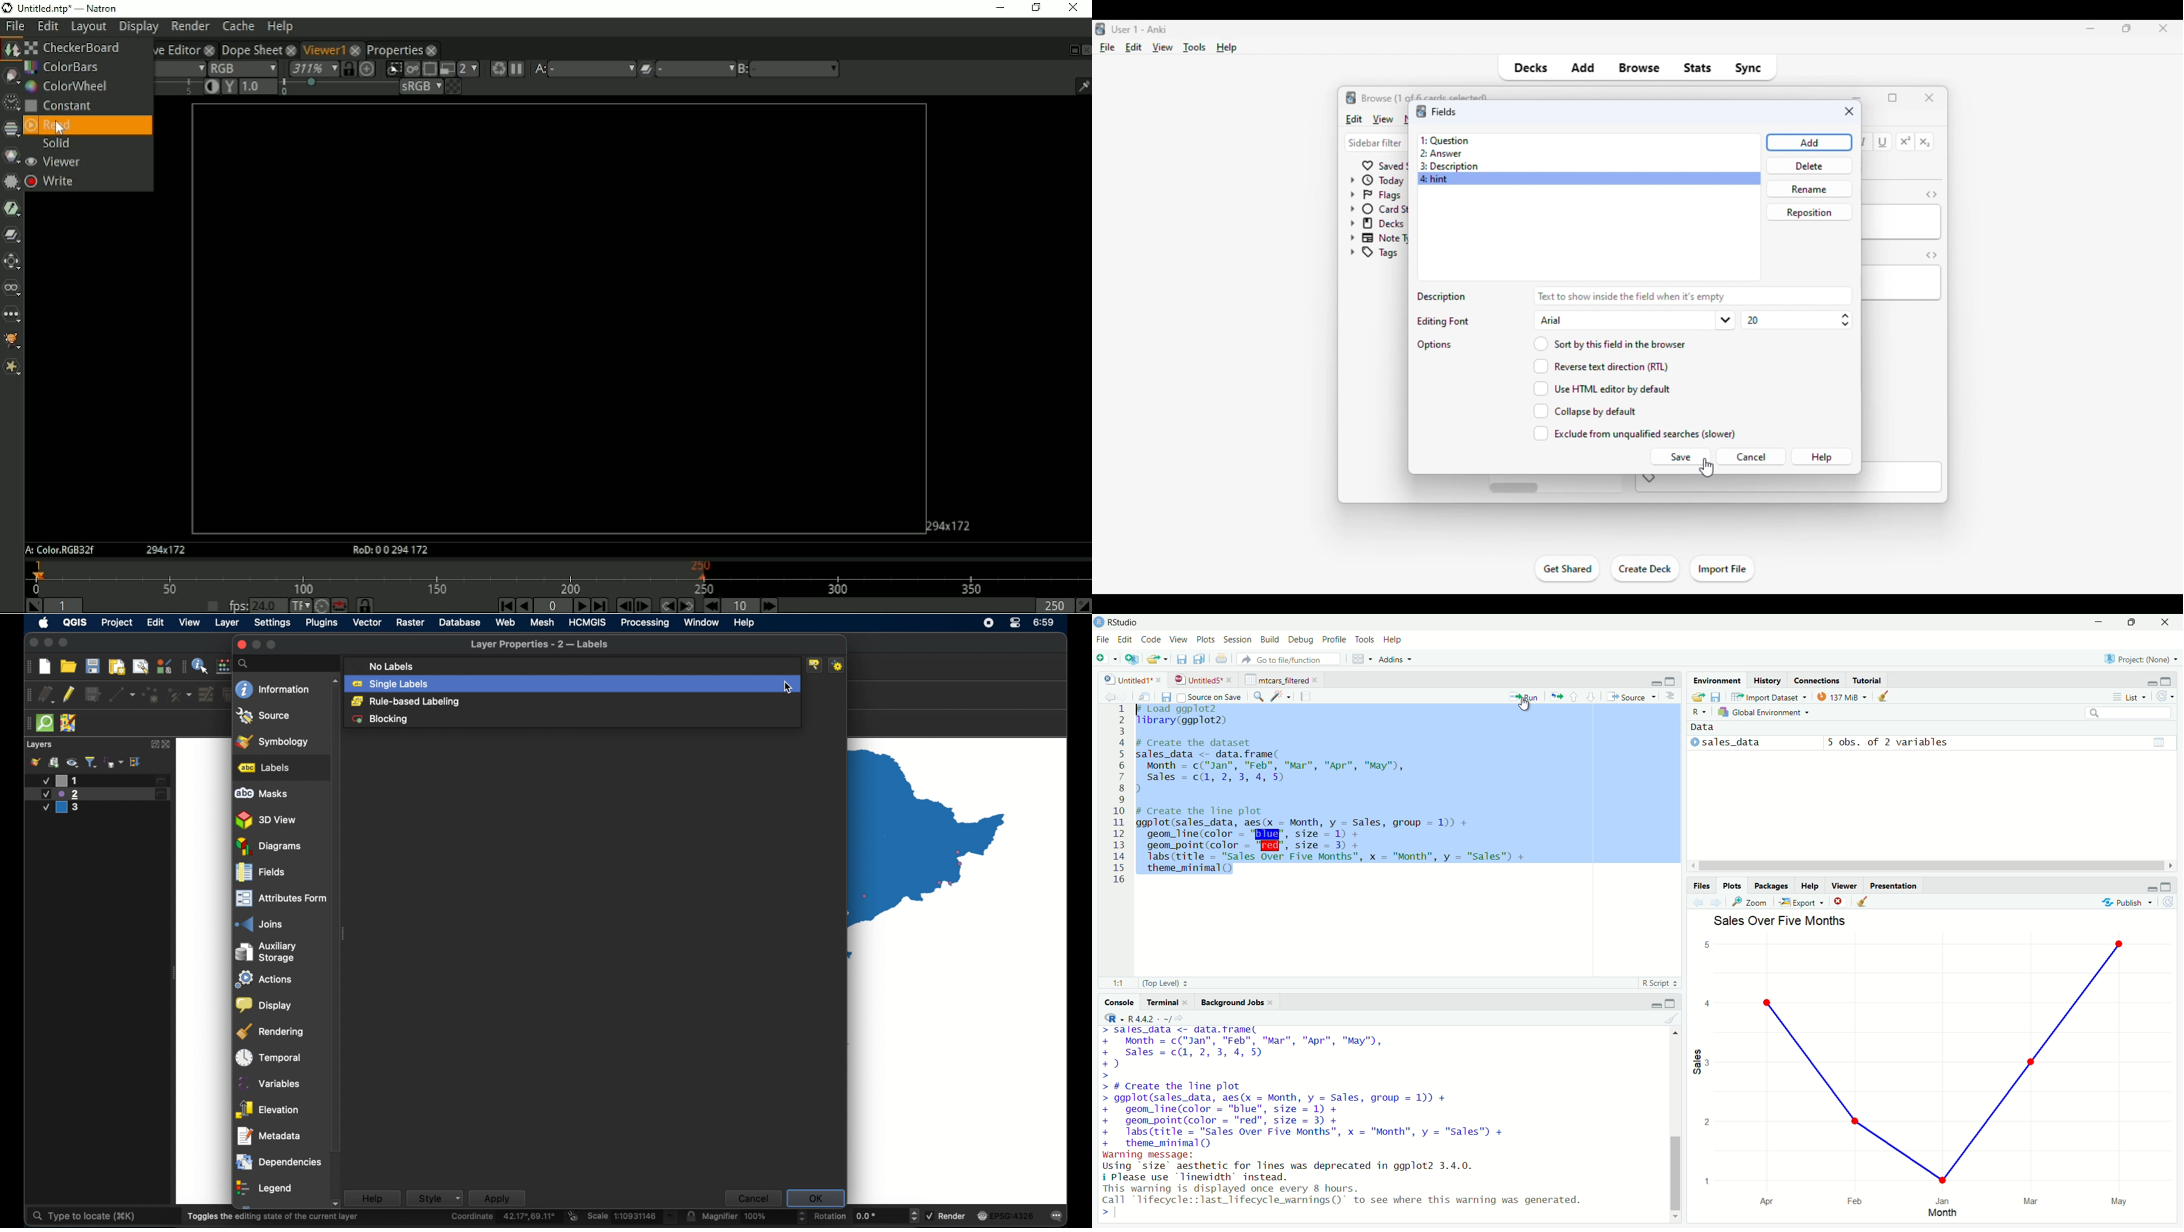  I want to click on maximize, so click(2136, 623).